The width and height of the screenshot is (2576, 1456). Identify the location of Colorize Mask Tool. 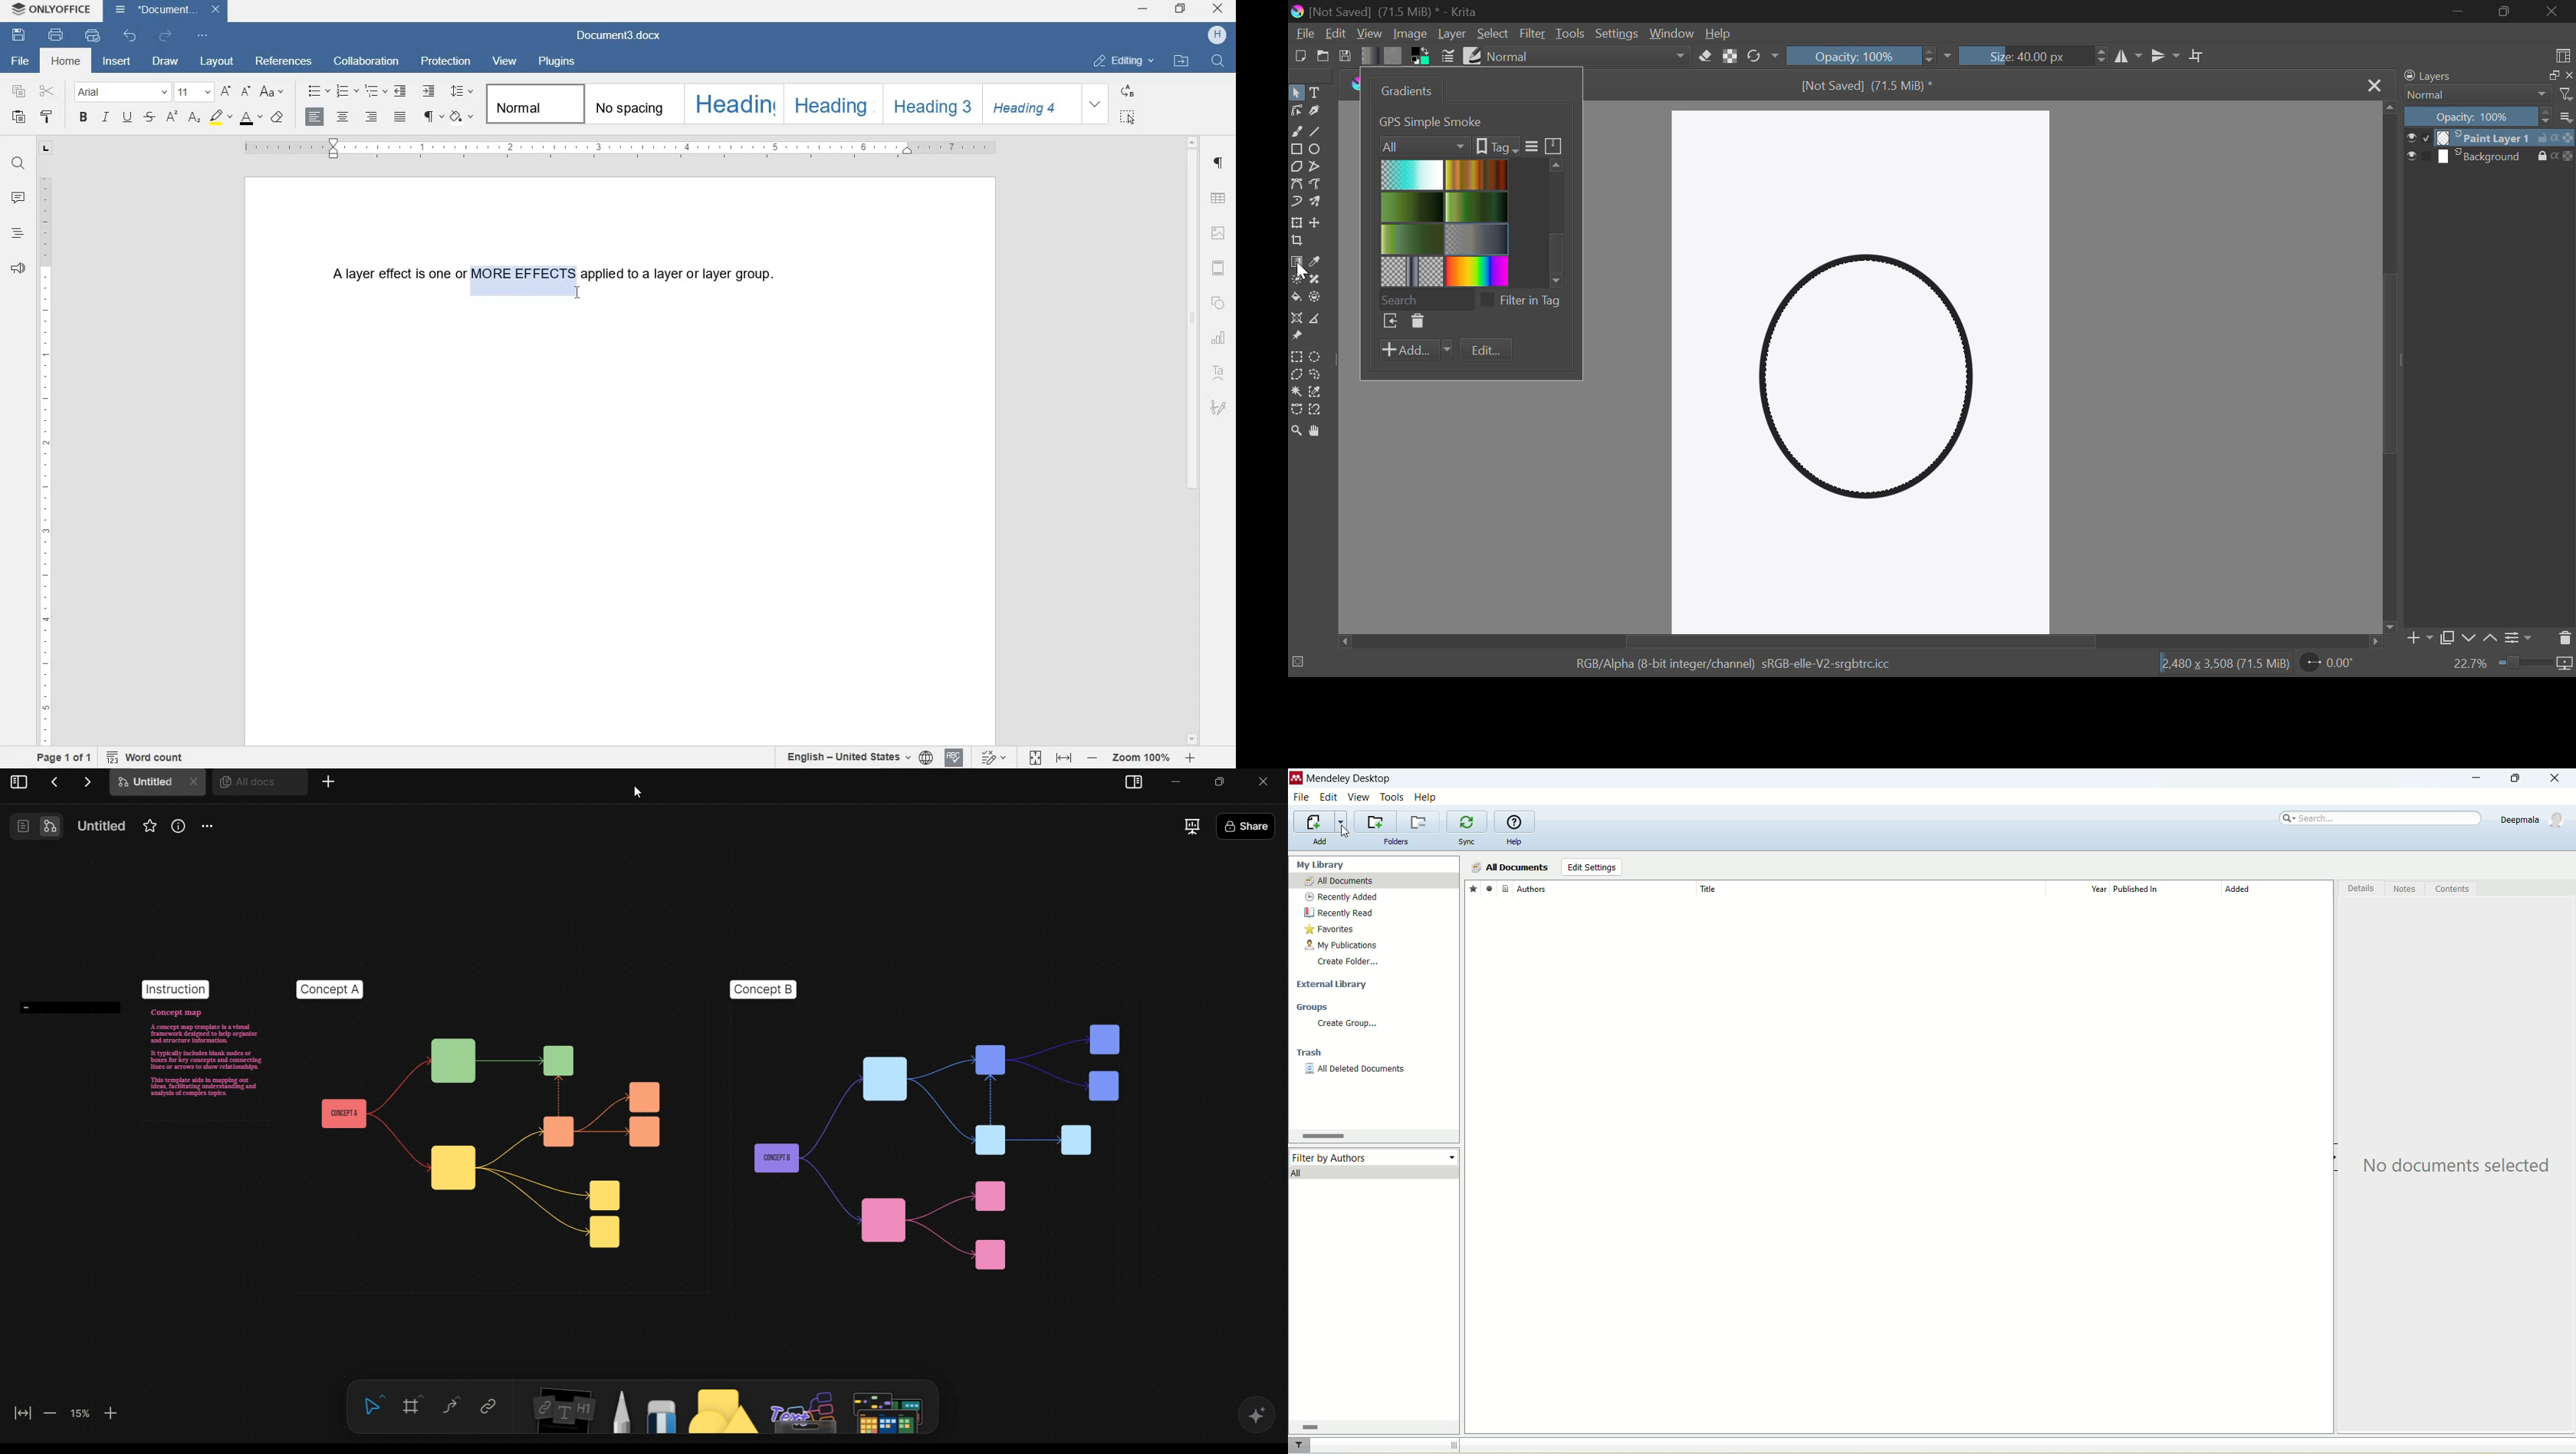
(1297, 282).